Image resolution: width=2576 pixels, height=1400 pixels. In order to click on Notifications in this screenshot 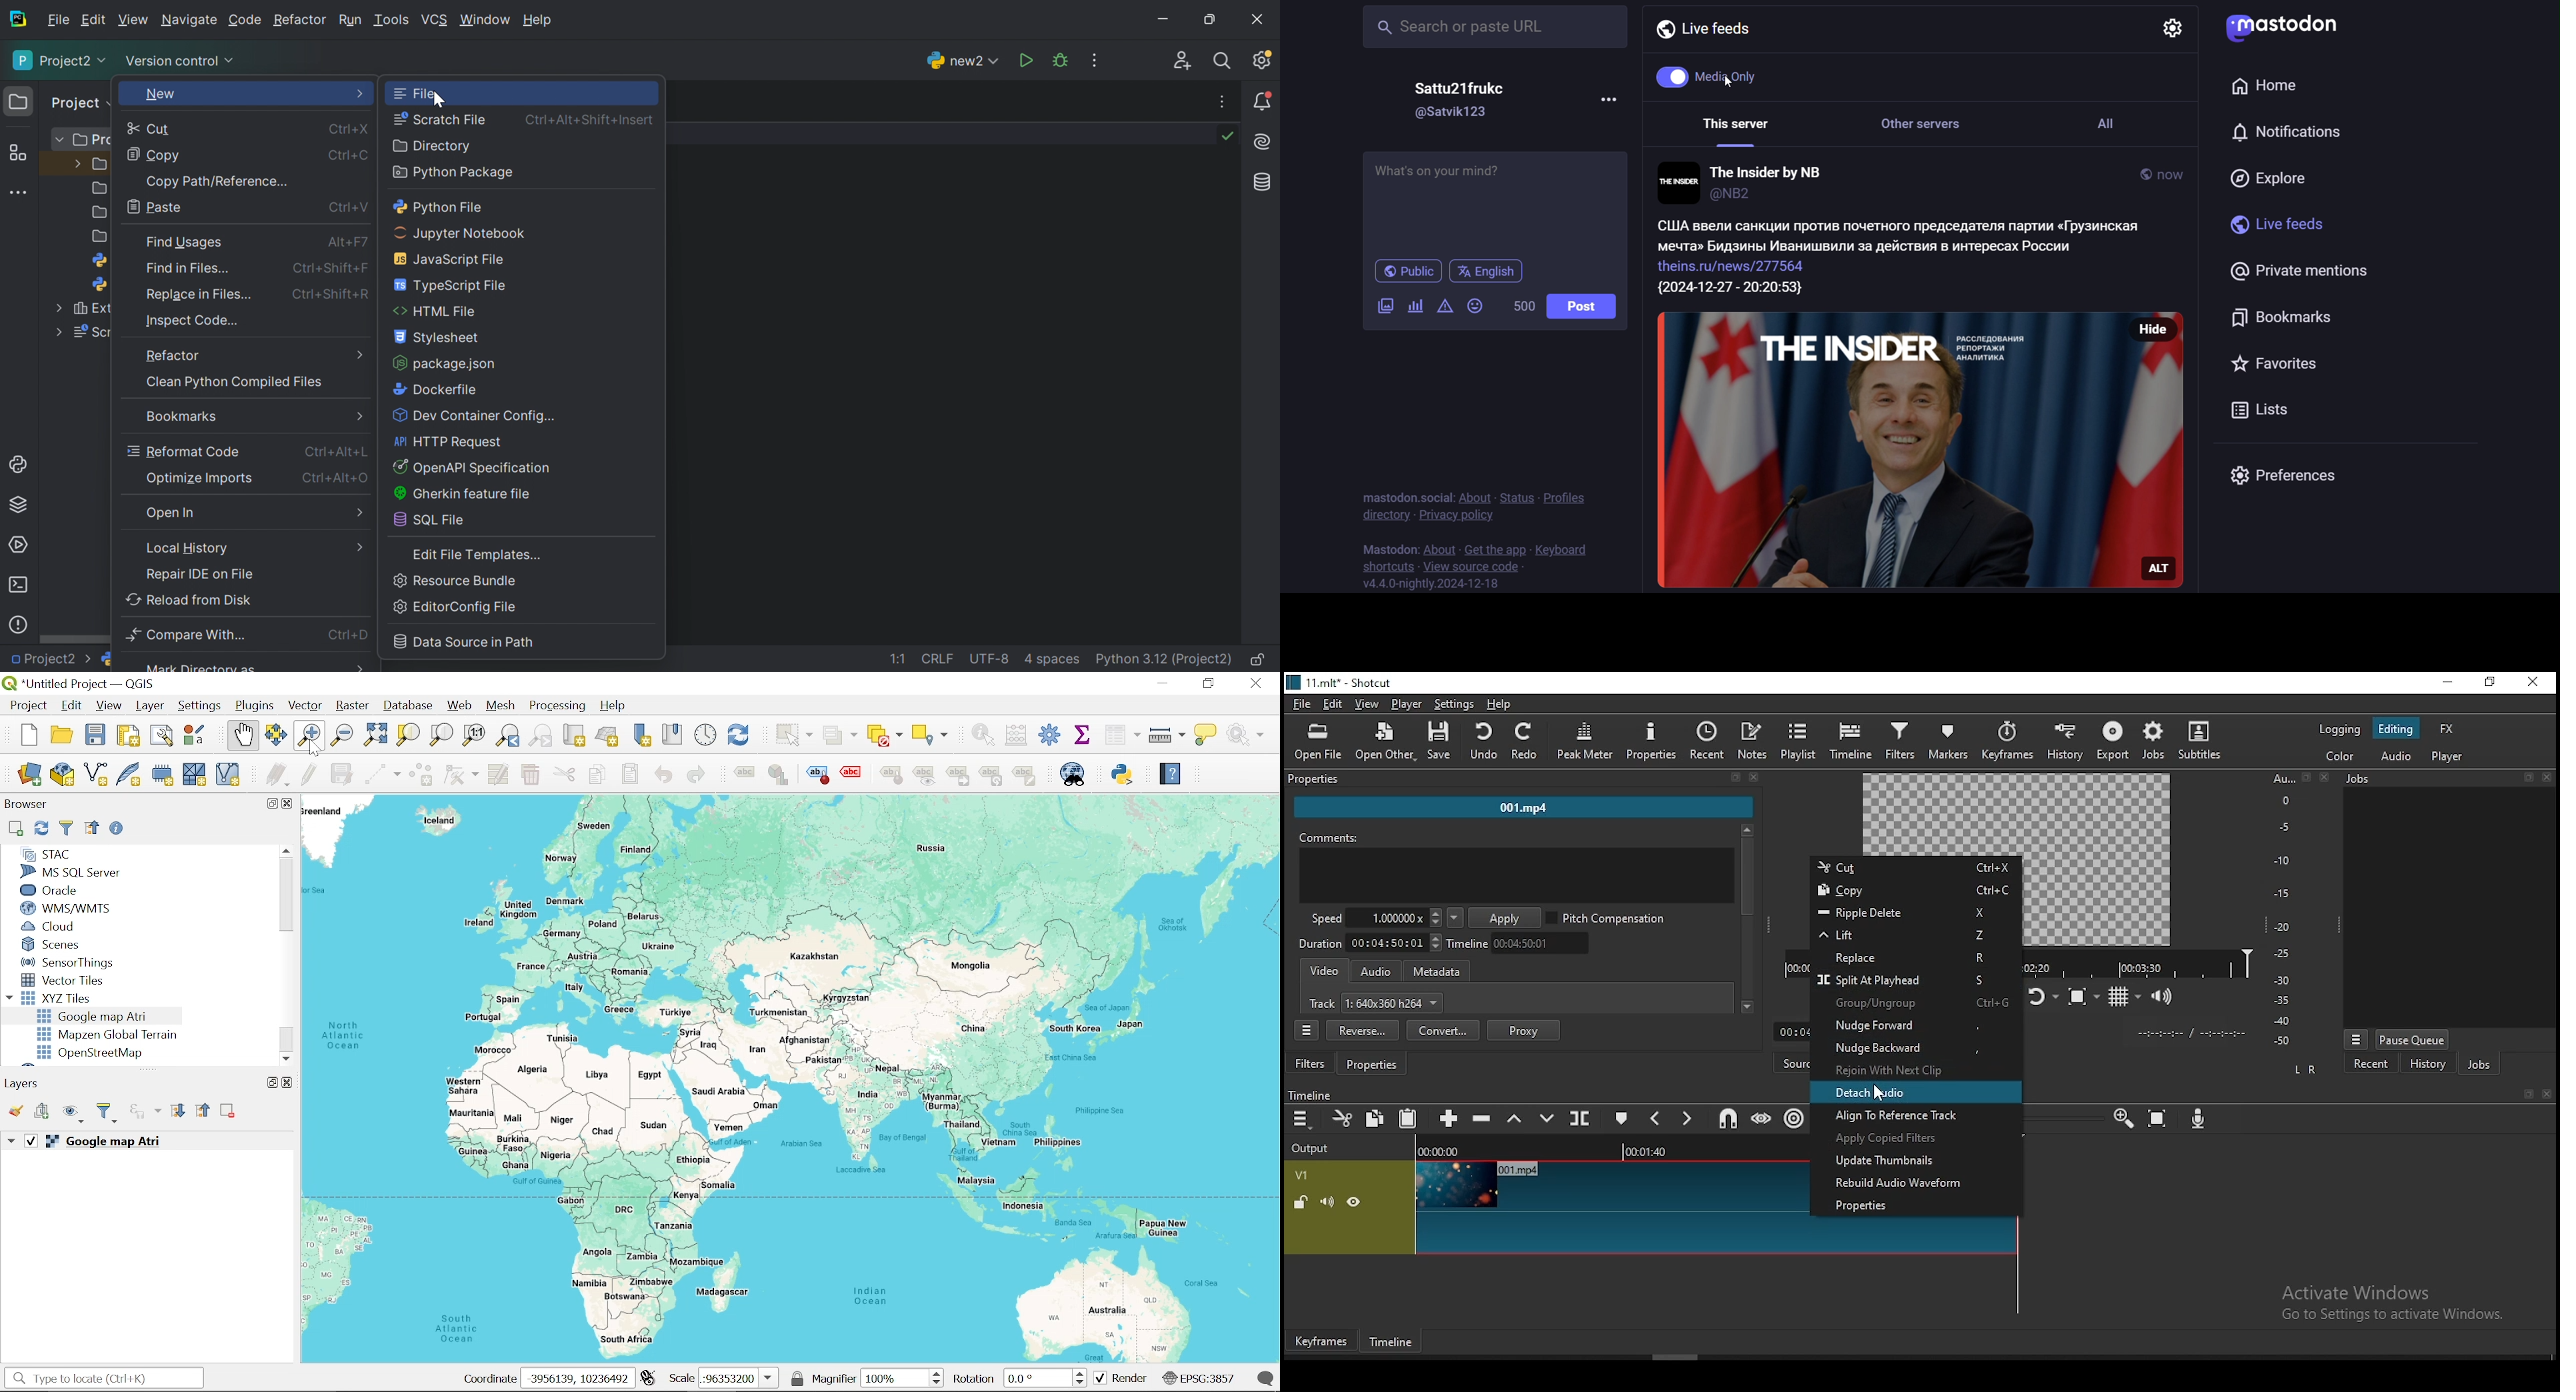, I will do `click(1263, 101)`.